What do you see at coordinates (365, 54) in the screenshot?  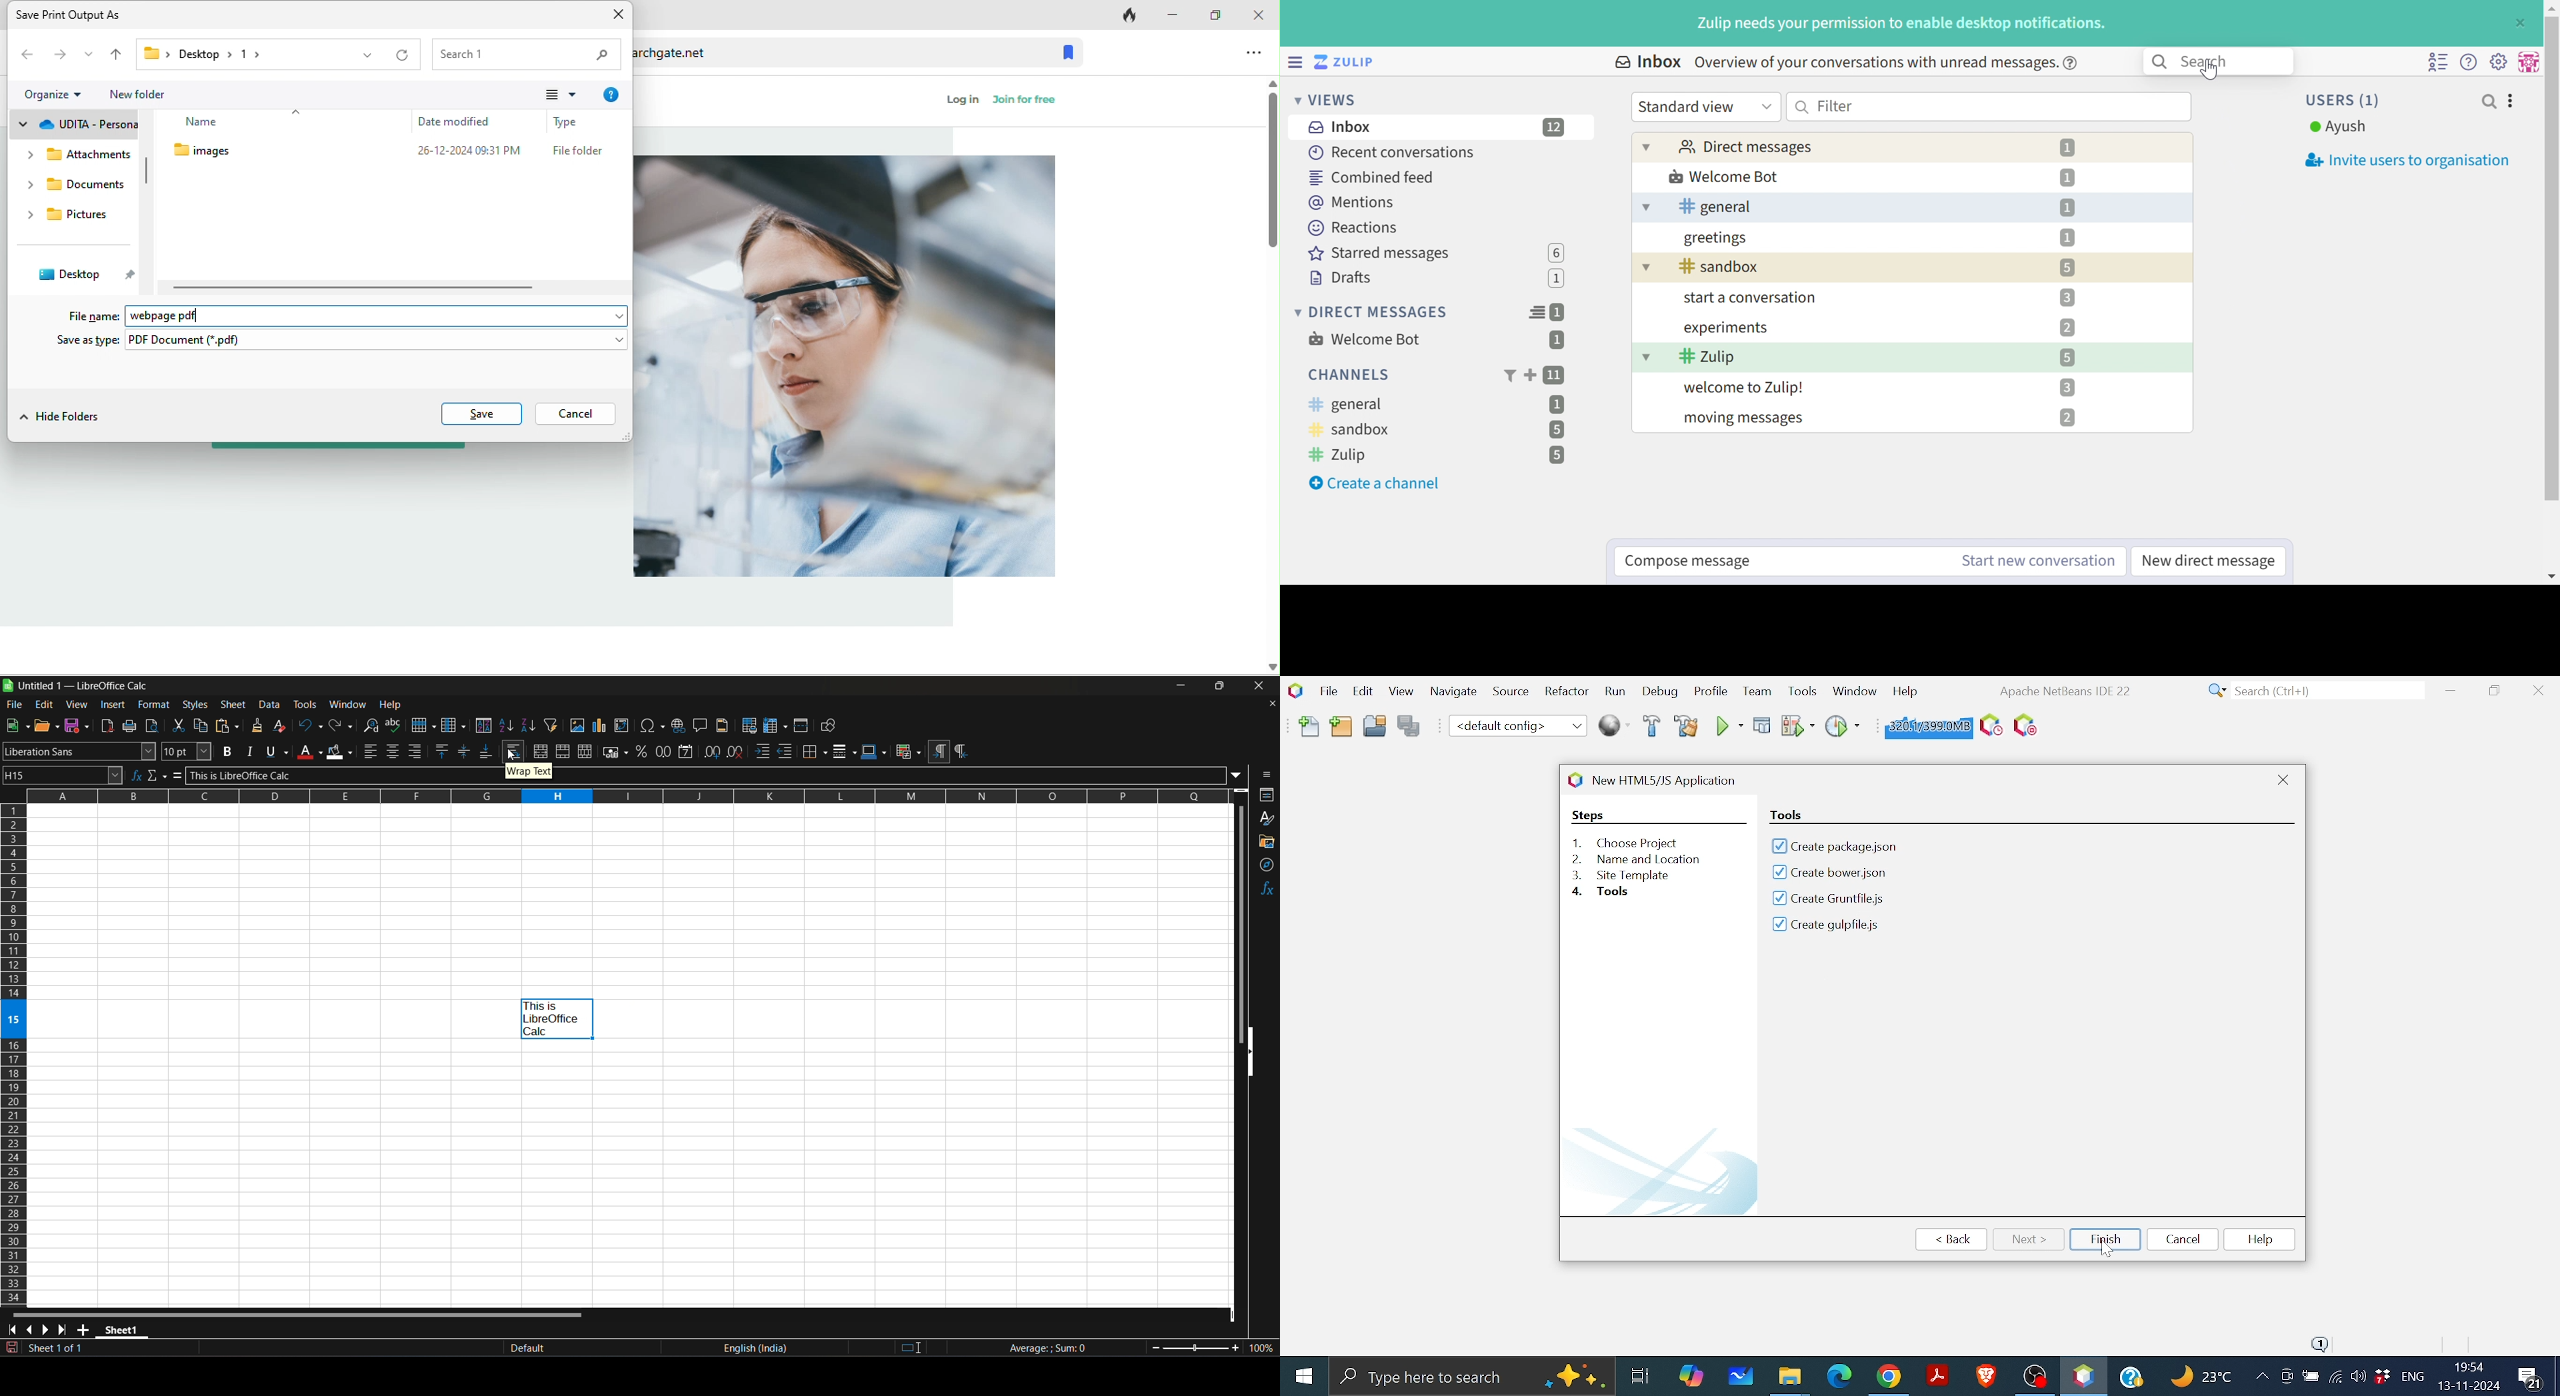 I see `previous location` at bounding box center [365, 54].